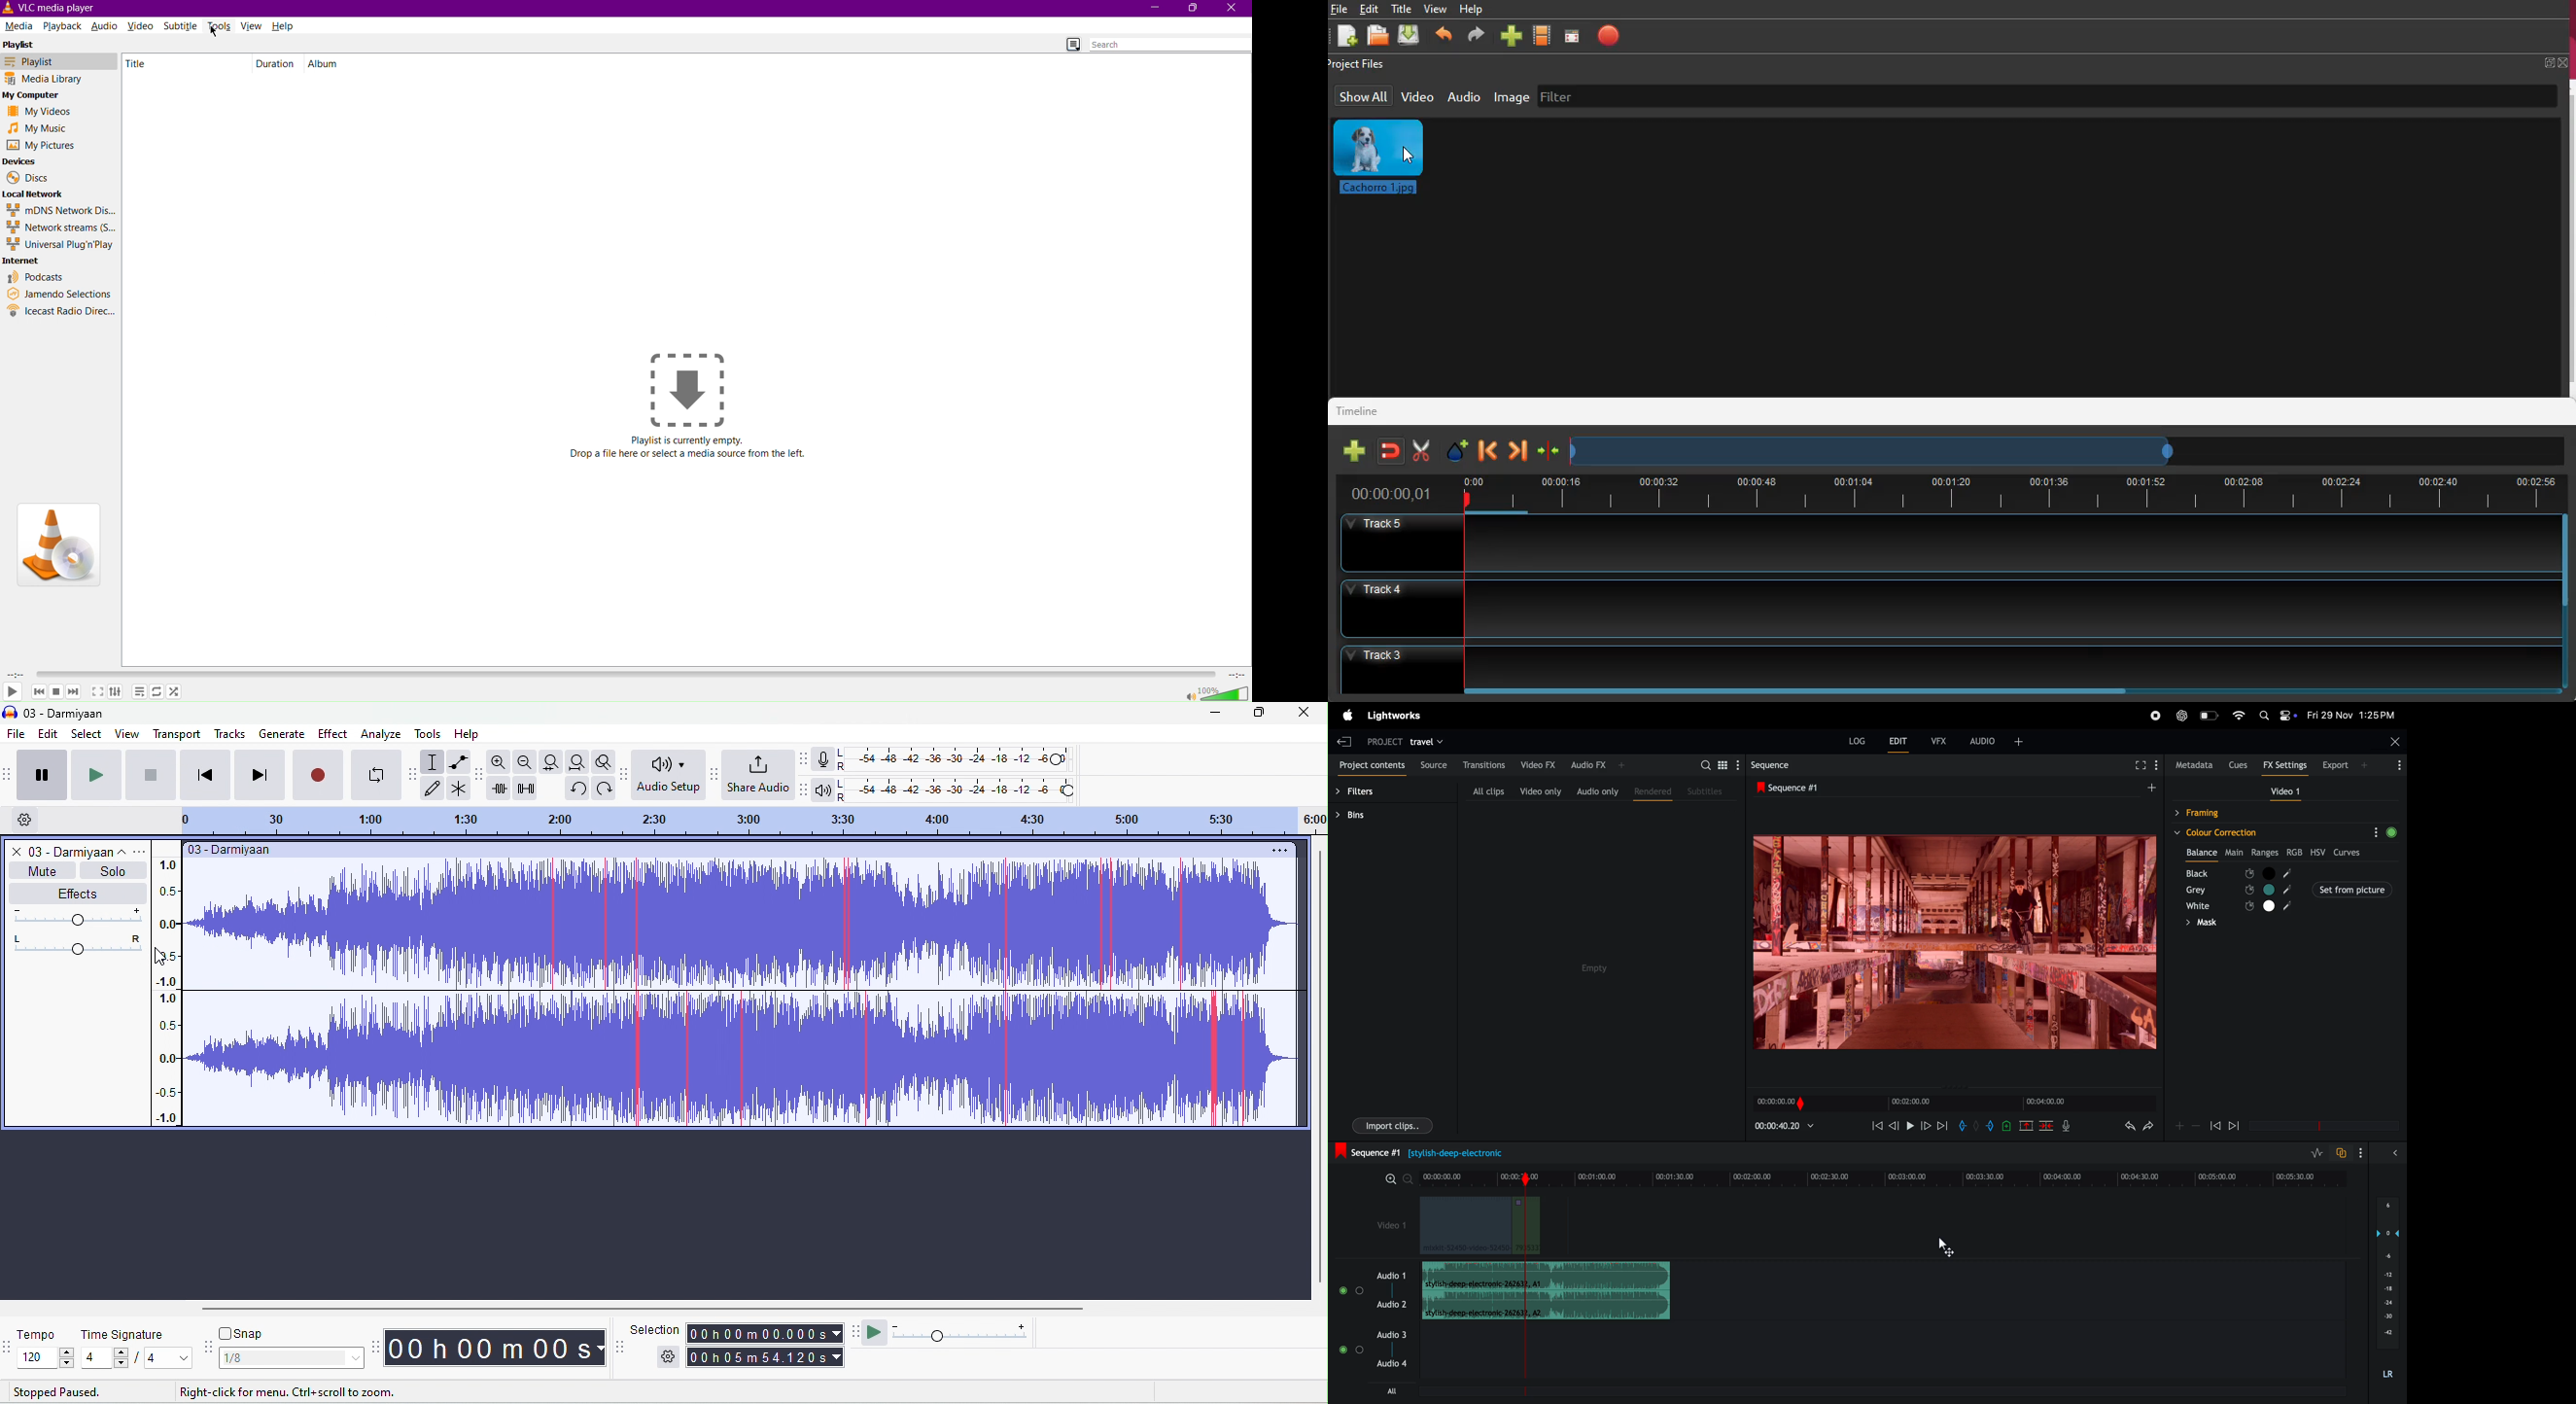  I want to click on zoom in, so click(501, 763).